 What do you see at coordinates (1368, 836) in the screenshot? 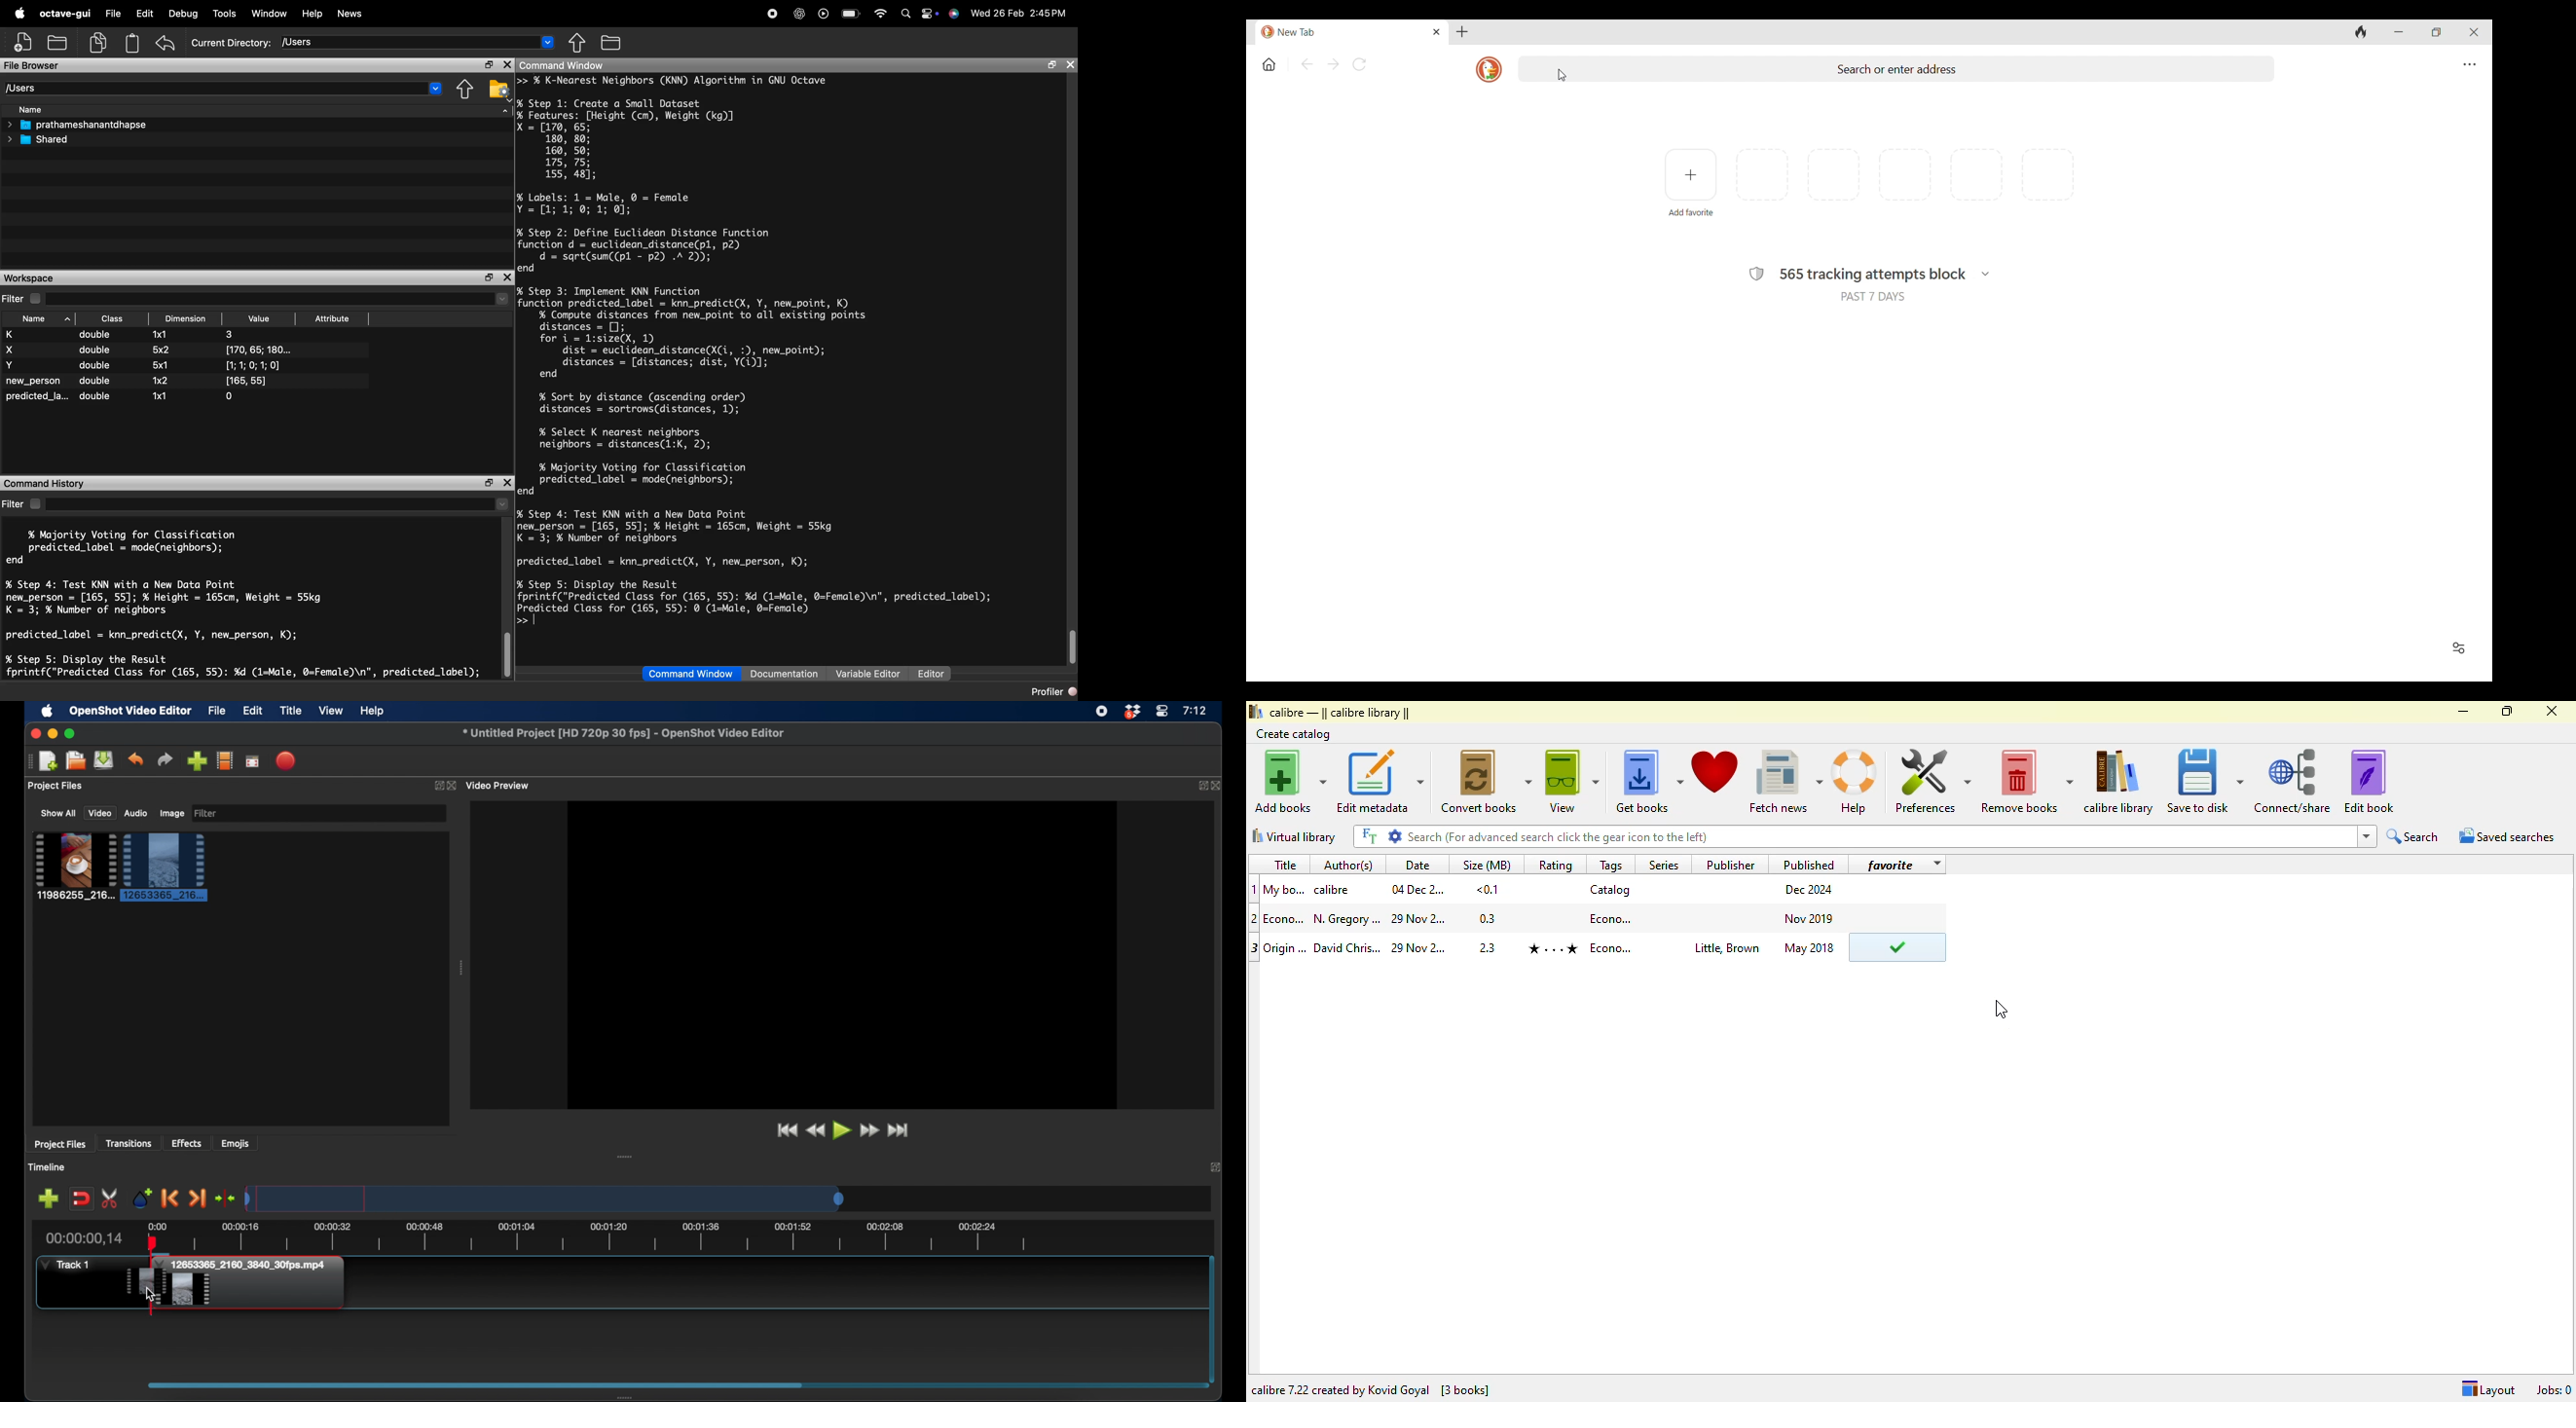
I see `FT` at bounding box center [1368, 836].